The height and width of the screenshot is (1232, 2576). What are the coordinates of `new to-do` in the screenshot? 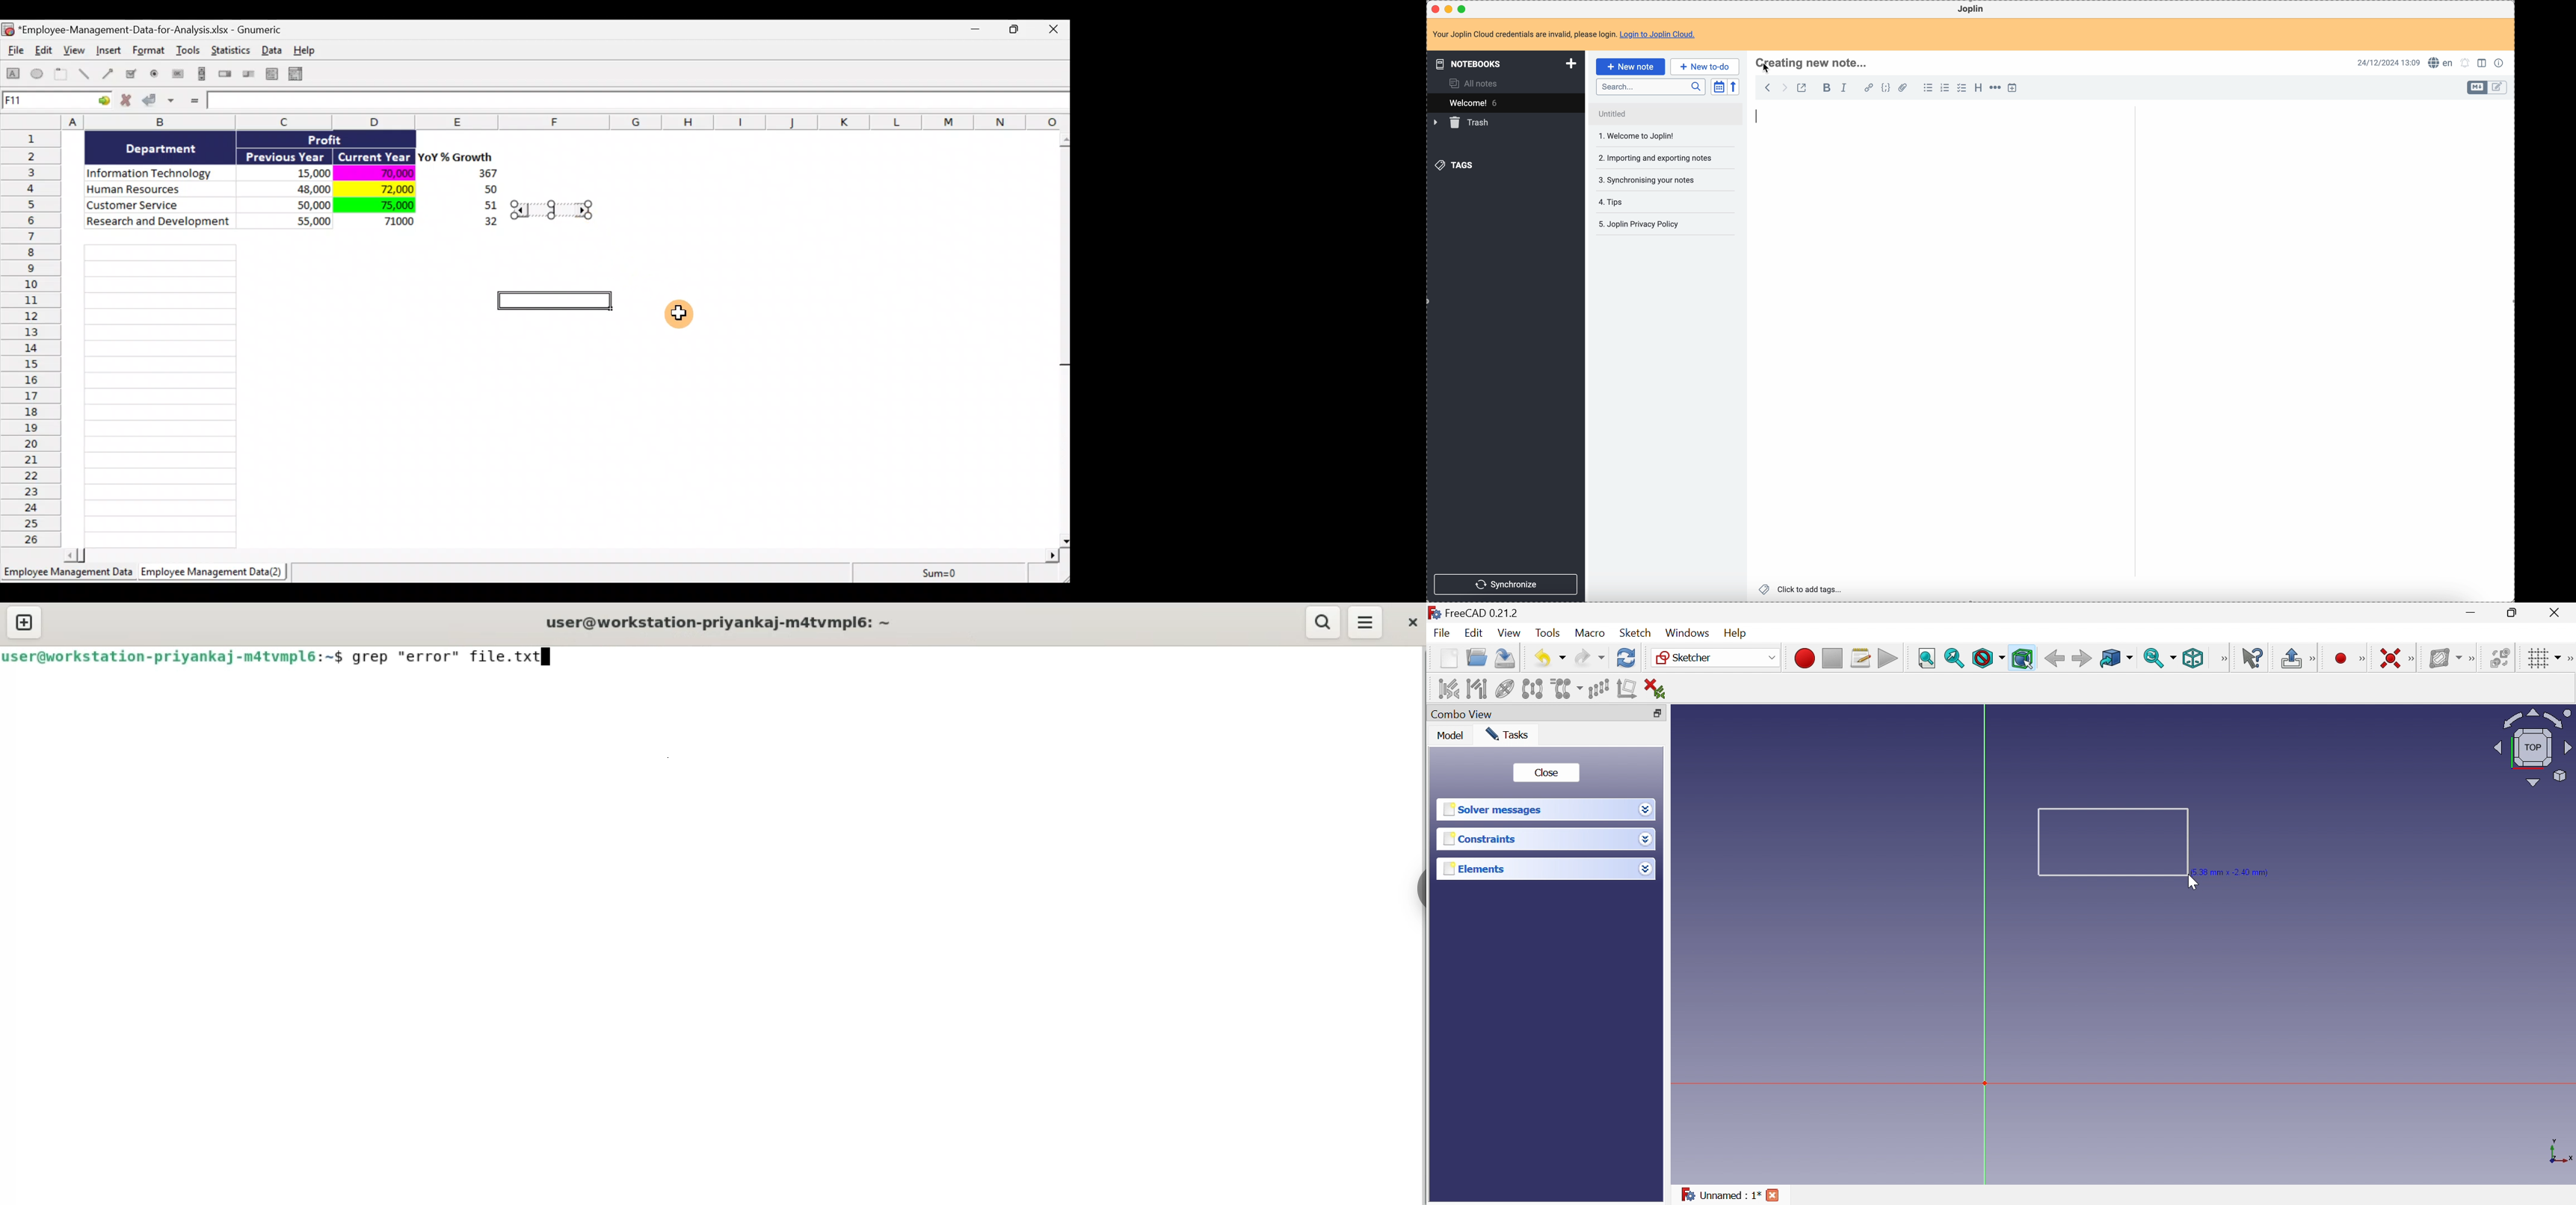 It's located at (1705, 66).